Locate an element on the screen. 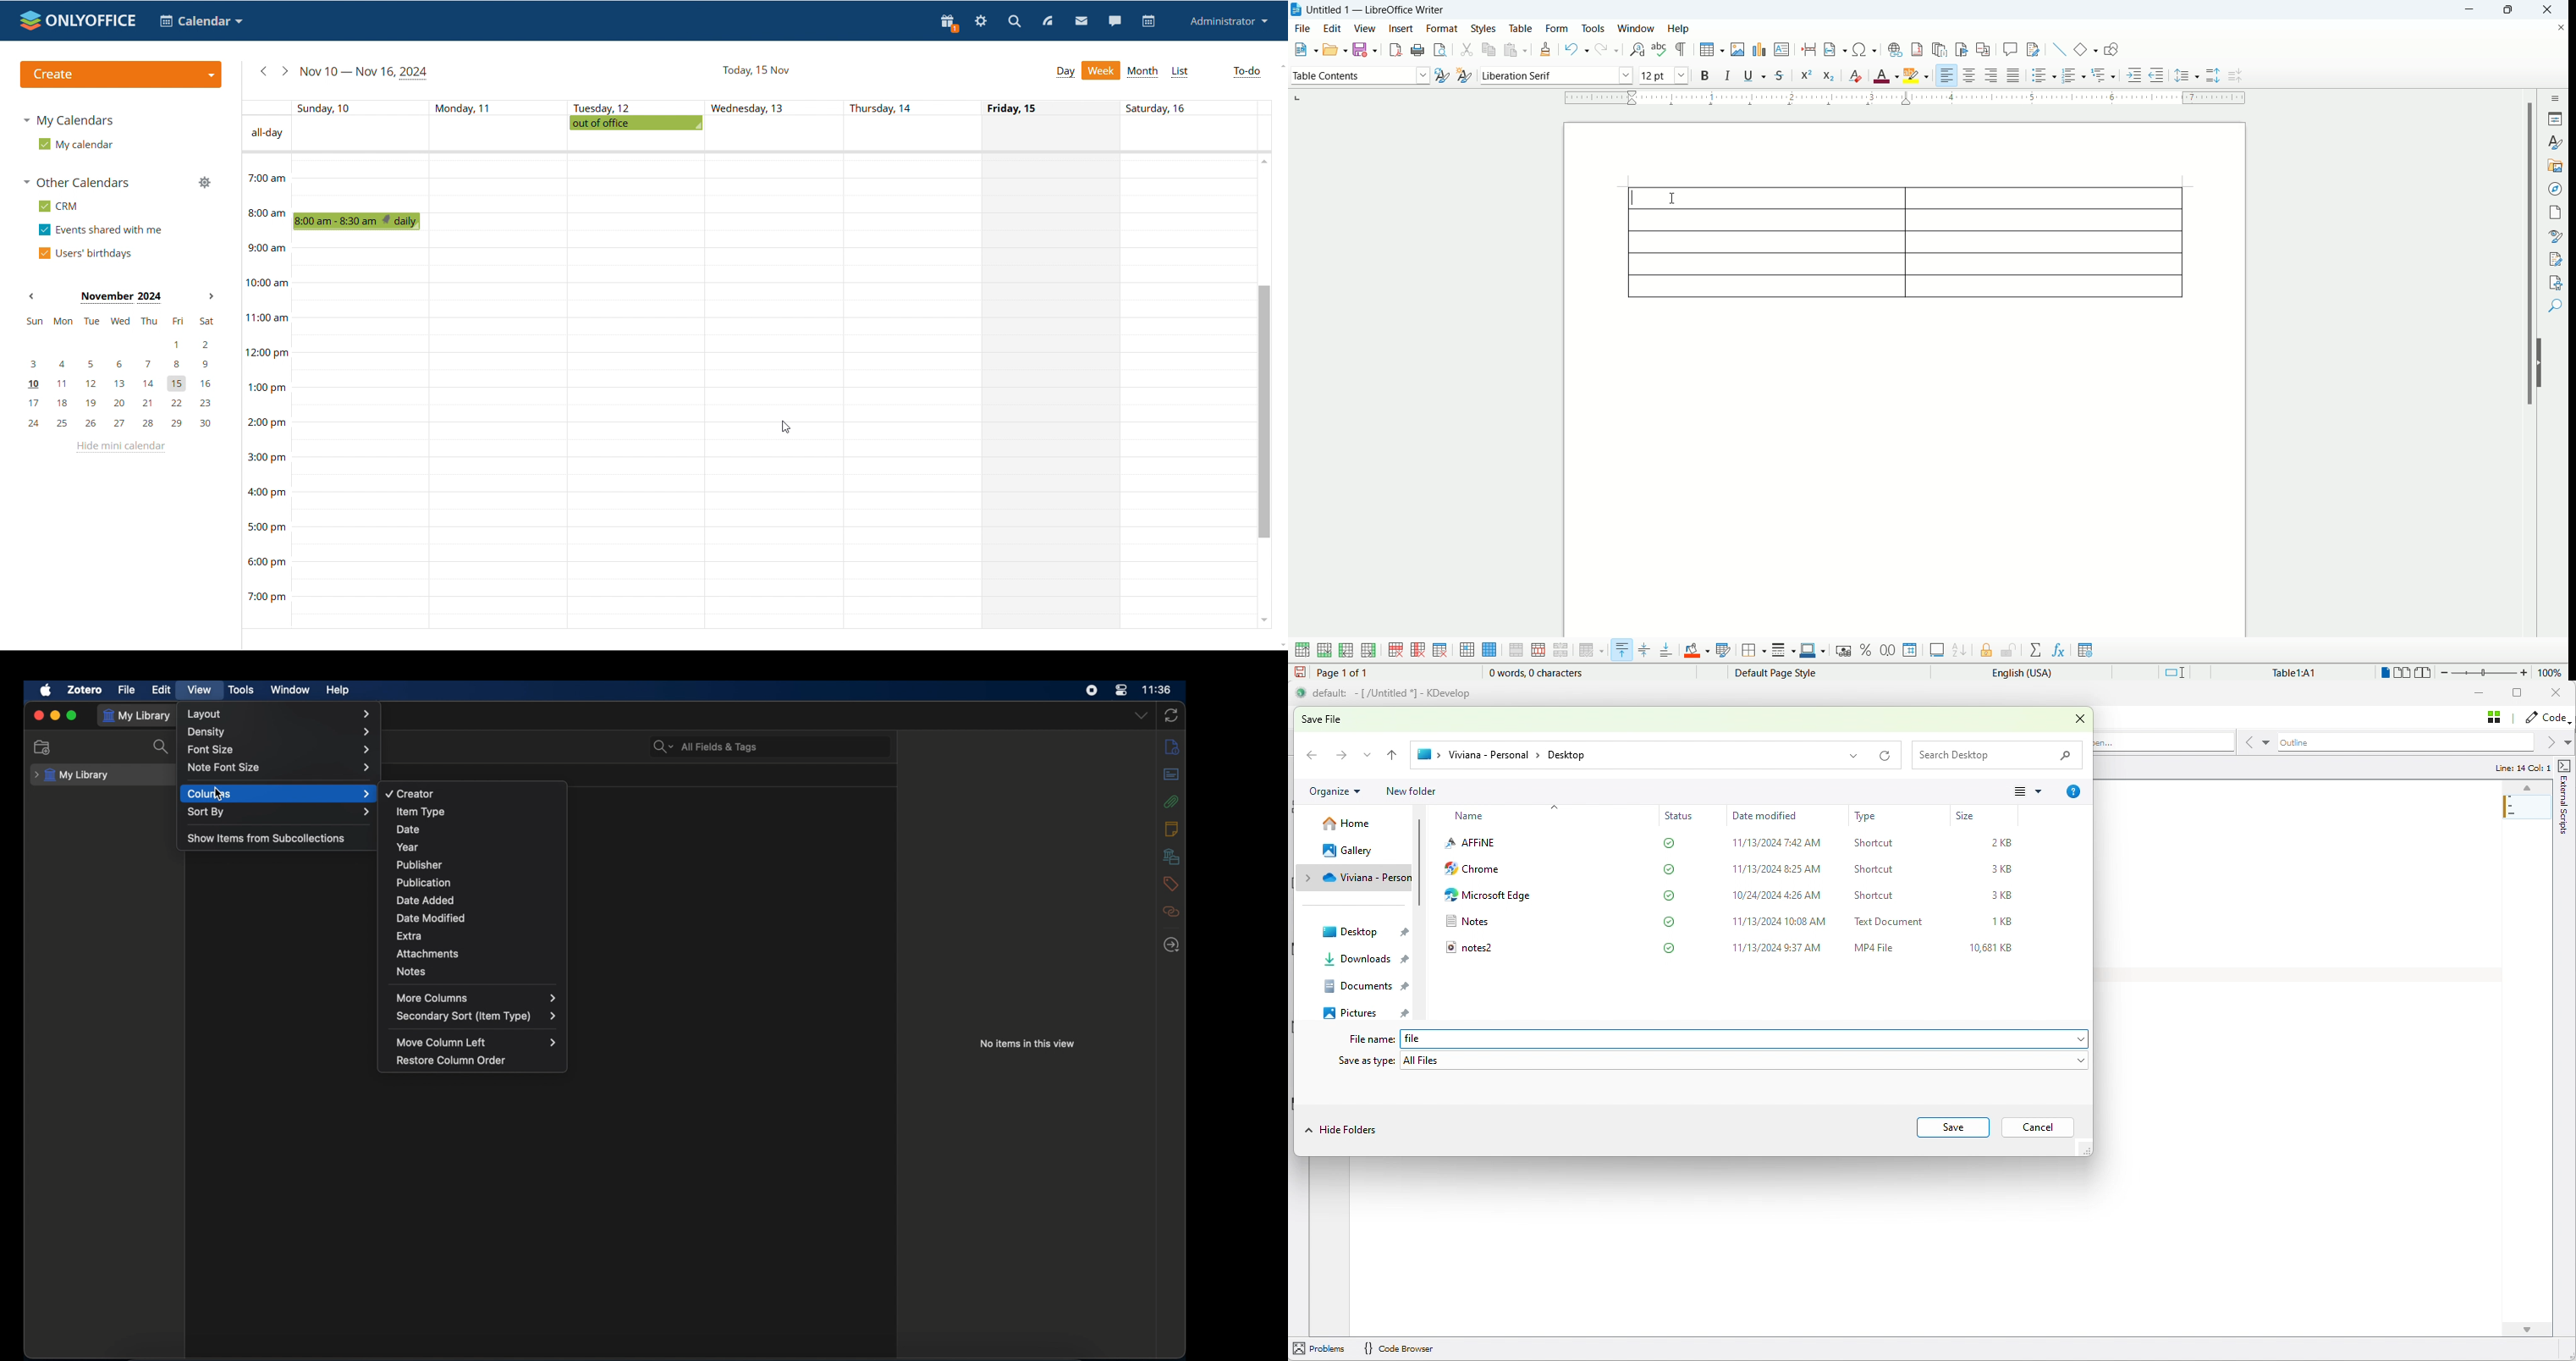 This screenshot has width=2576, height=1372. scrollbar is located at coordinates (1265, 412).